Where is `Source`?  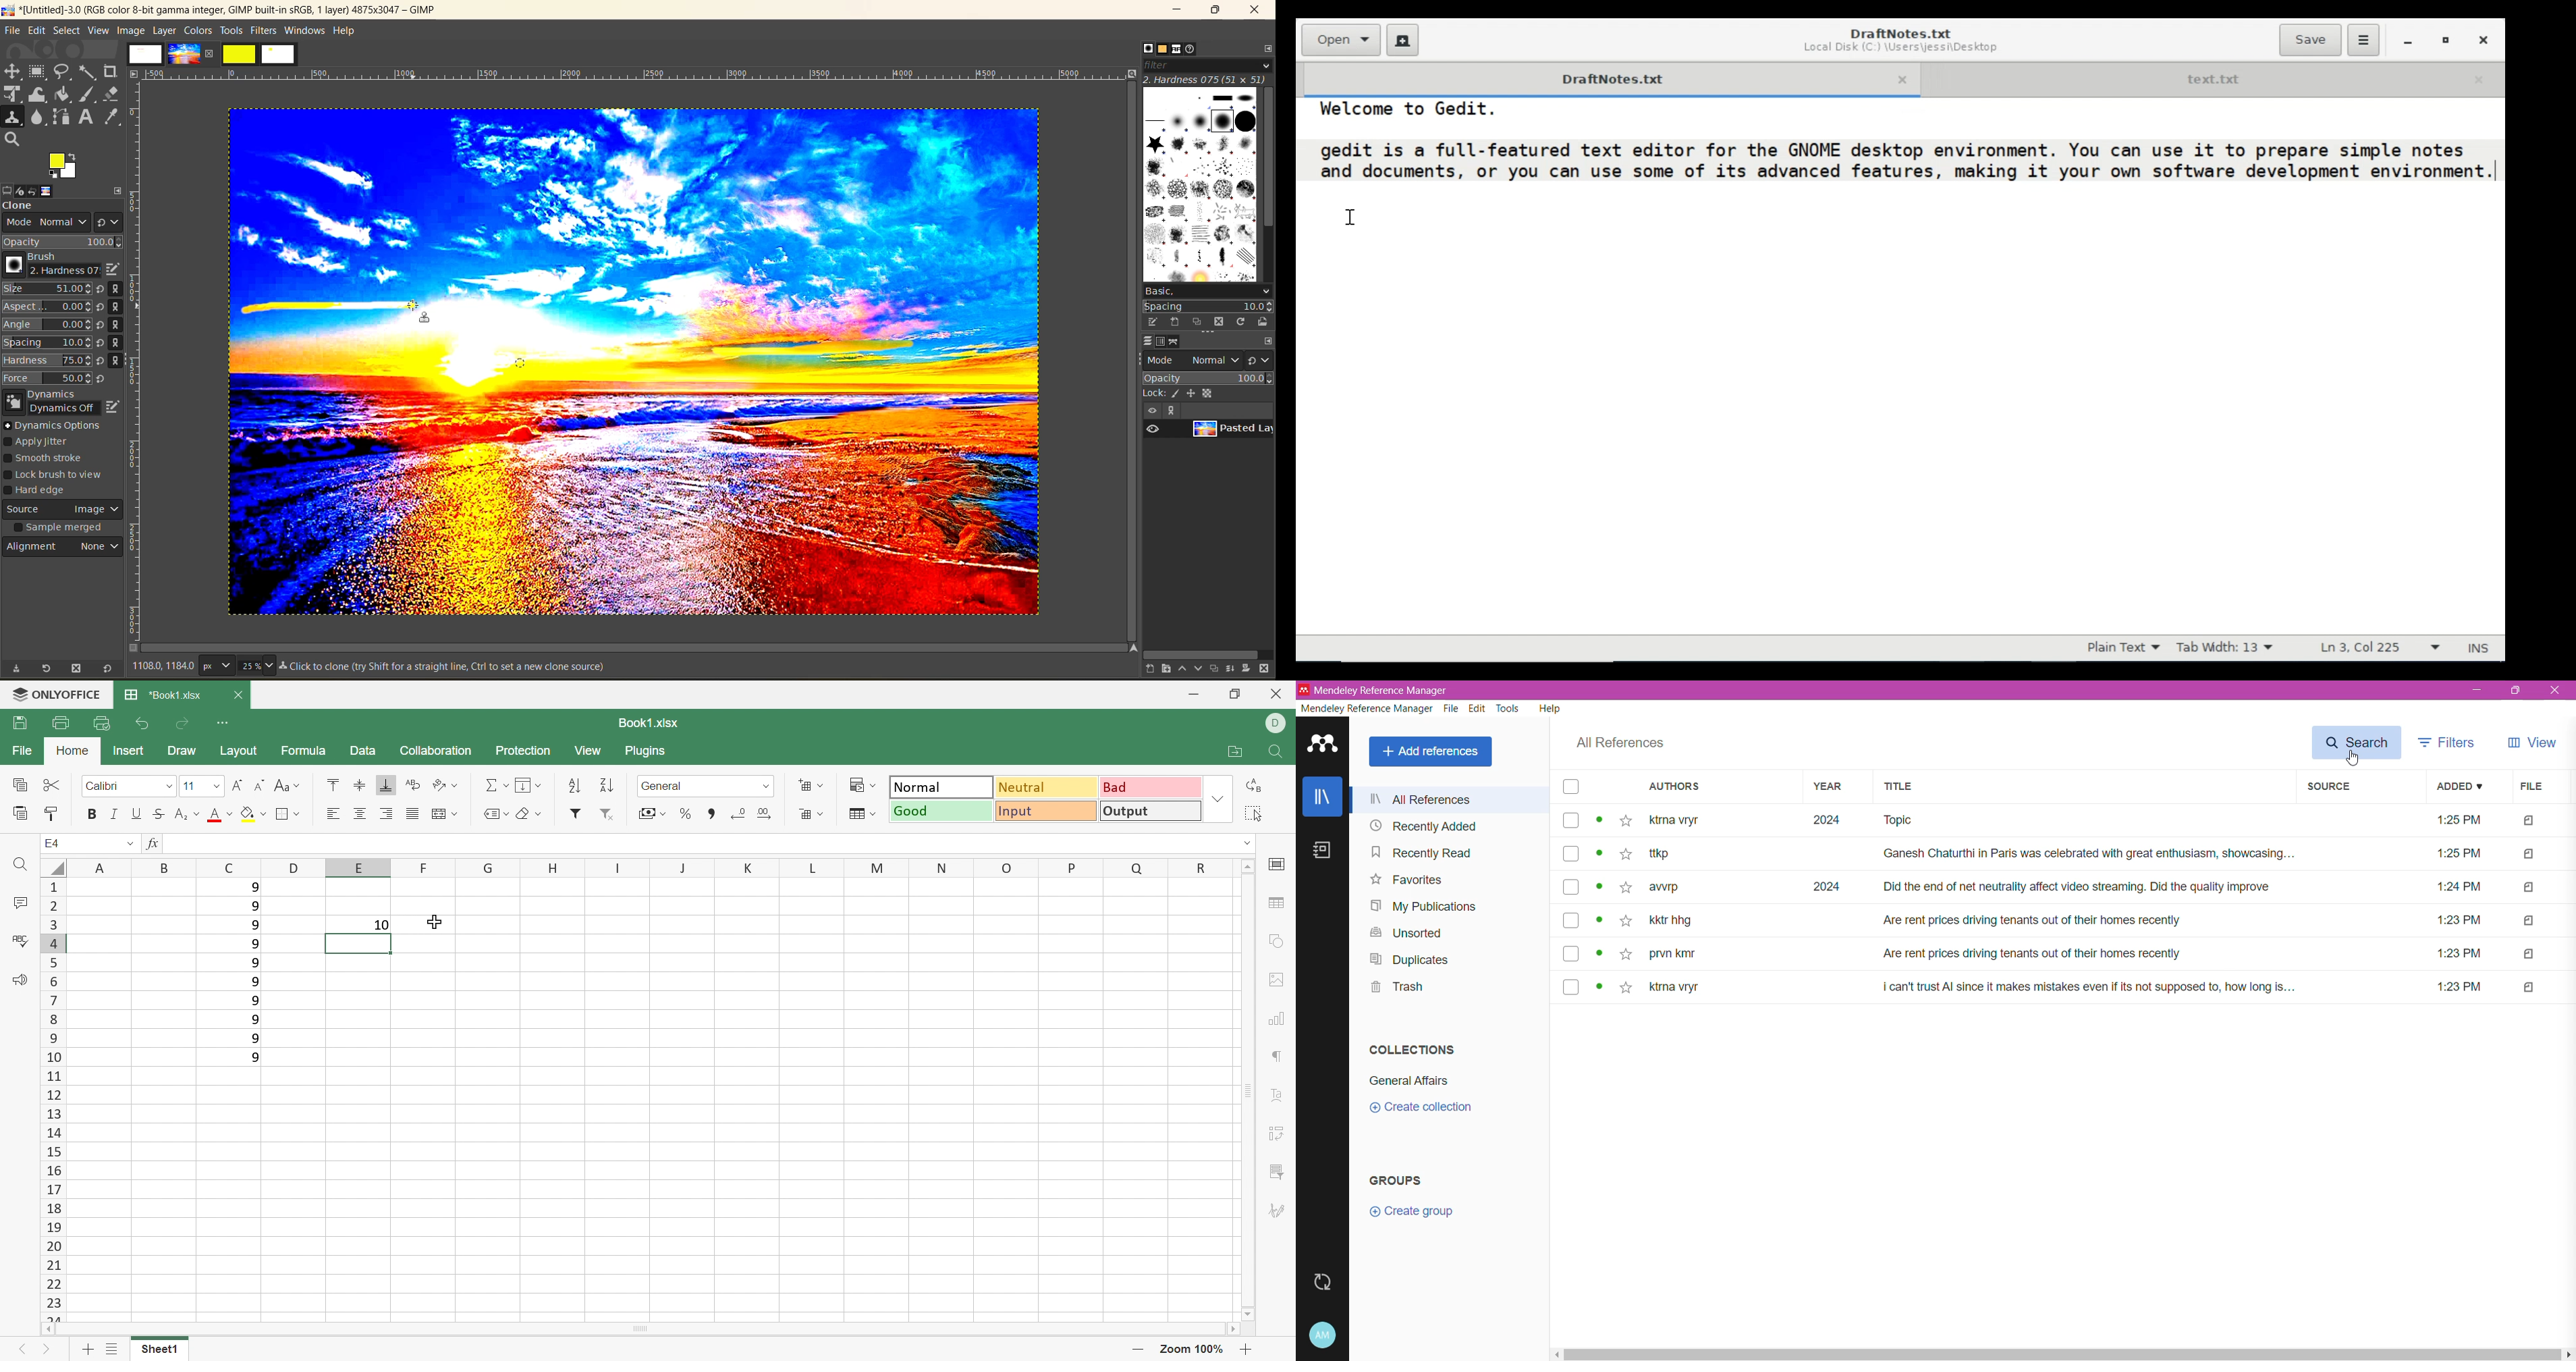
Source is located at coordinates (2358, 787).